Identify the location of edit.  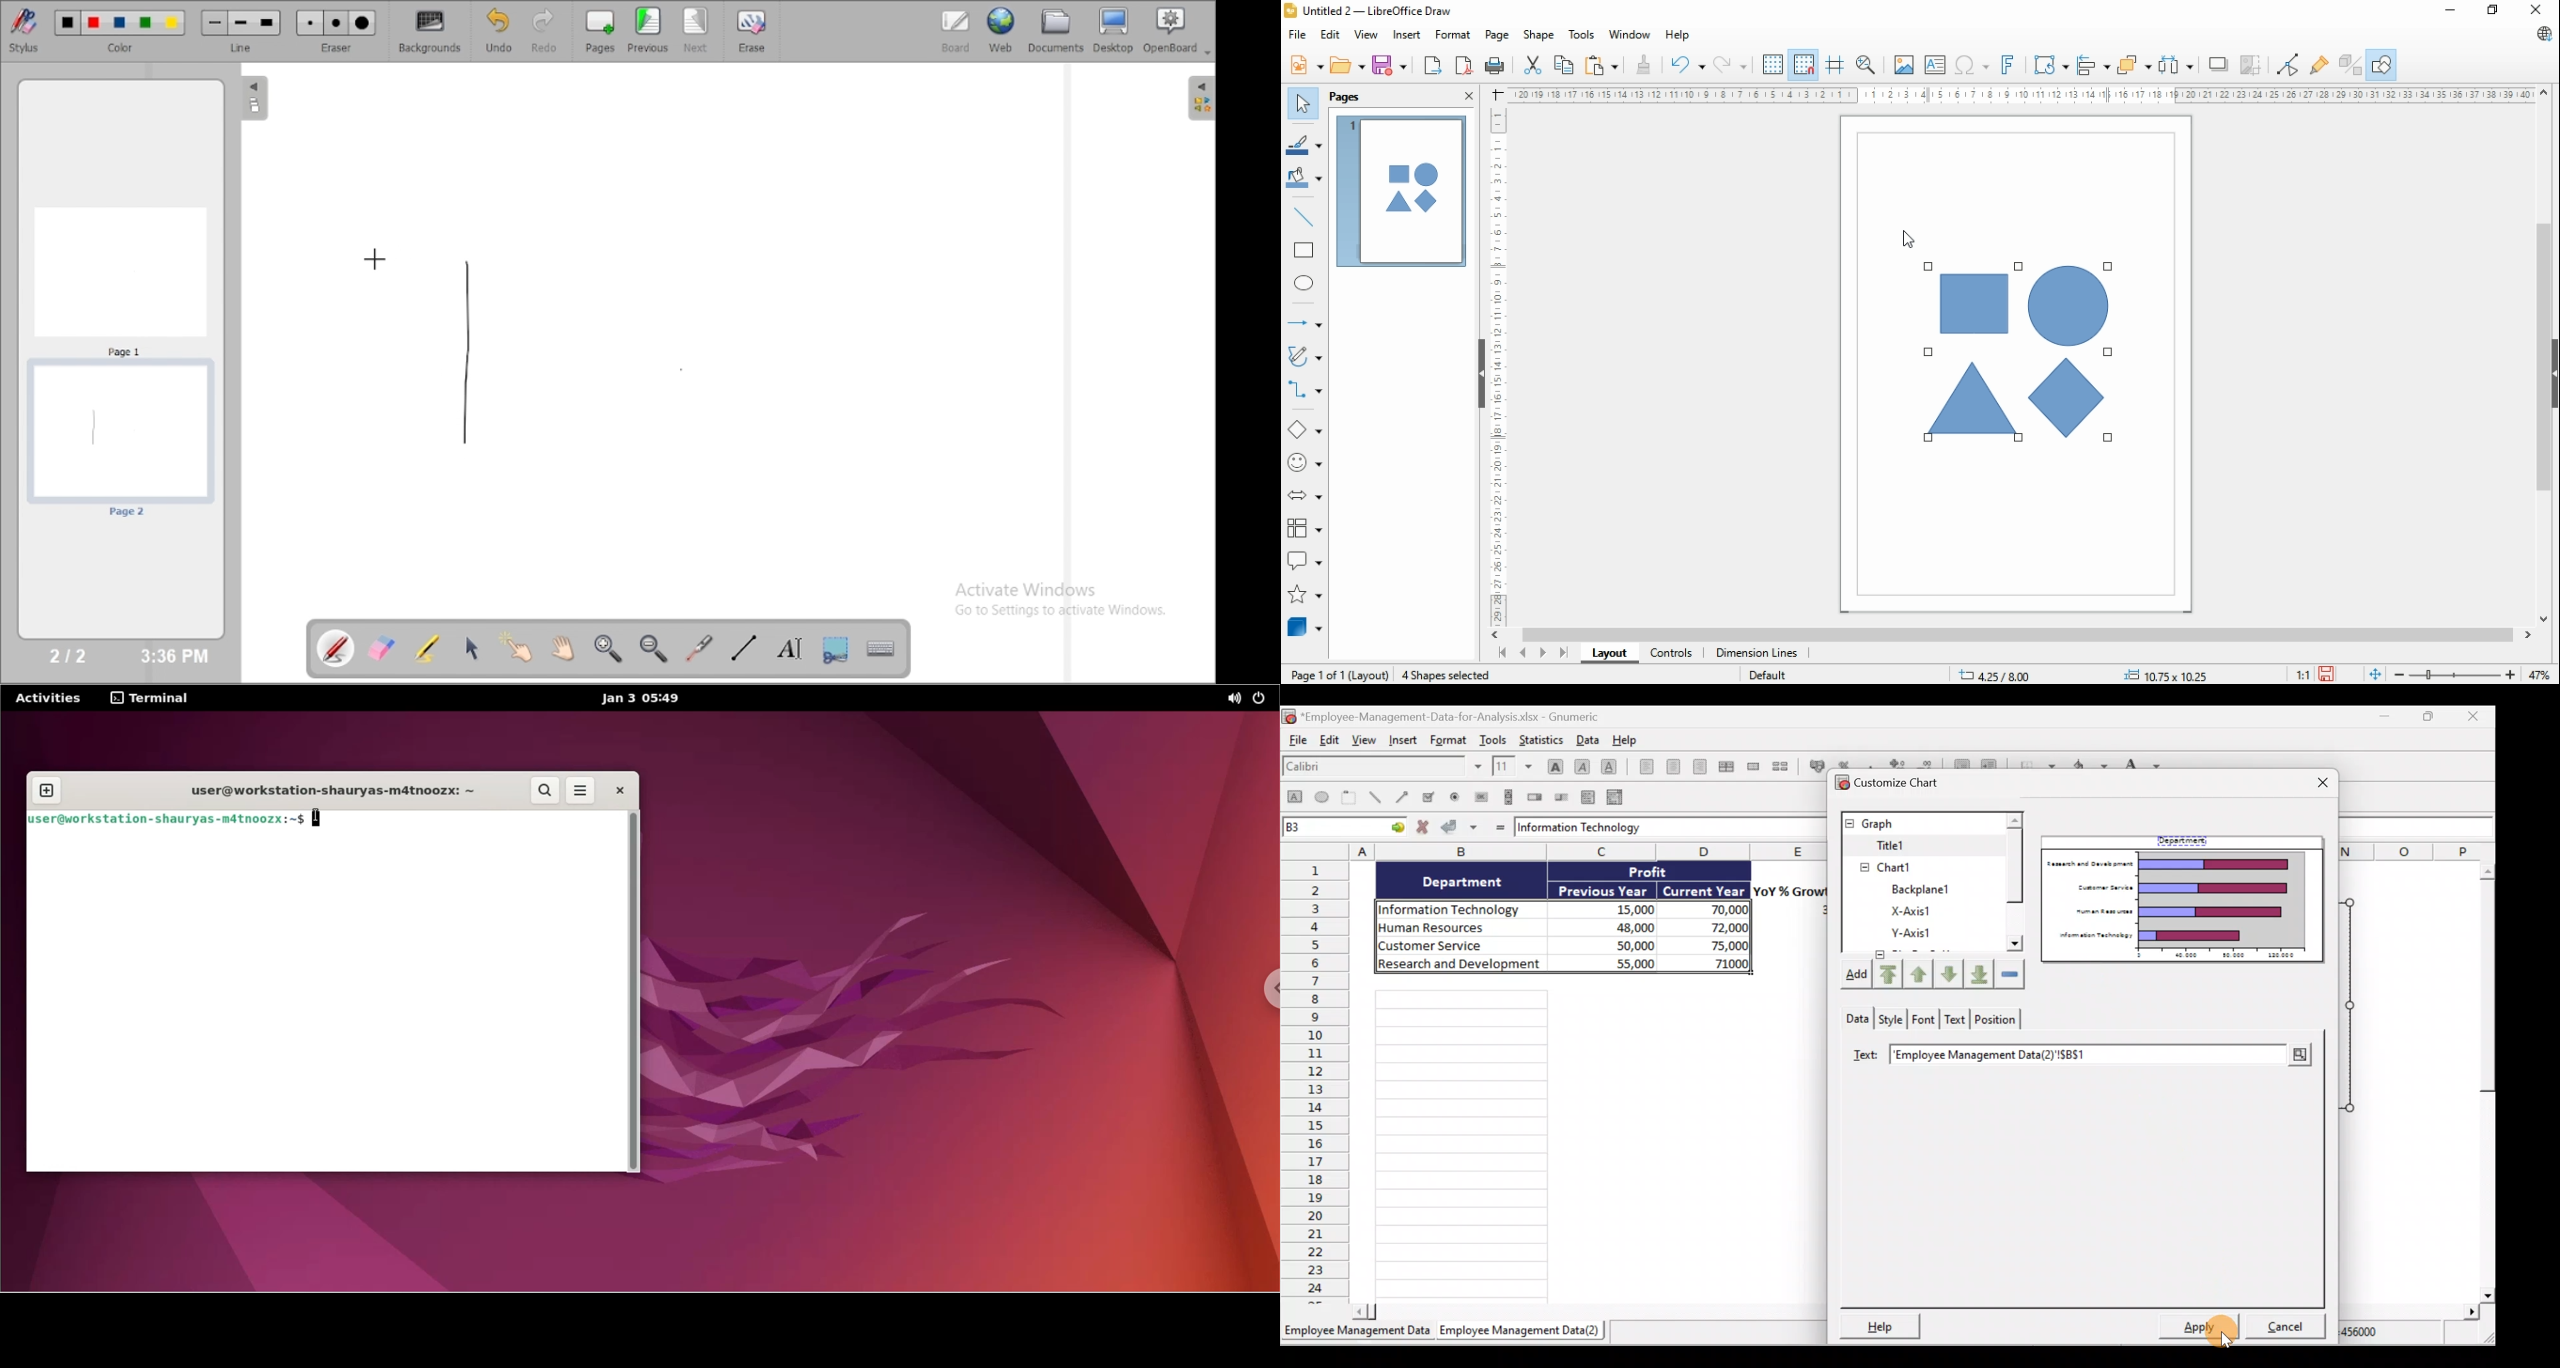
(1332, 35).